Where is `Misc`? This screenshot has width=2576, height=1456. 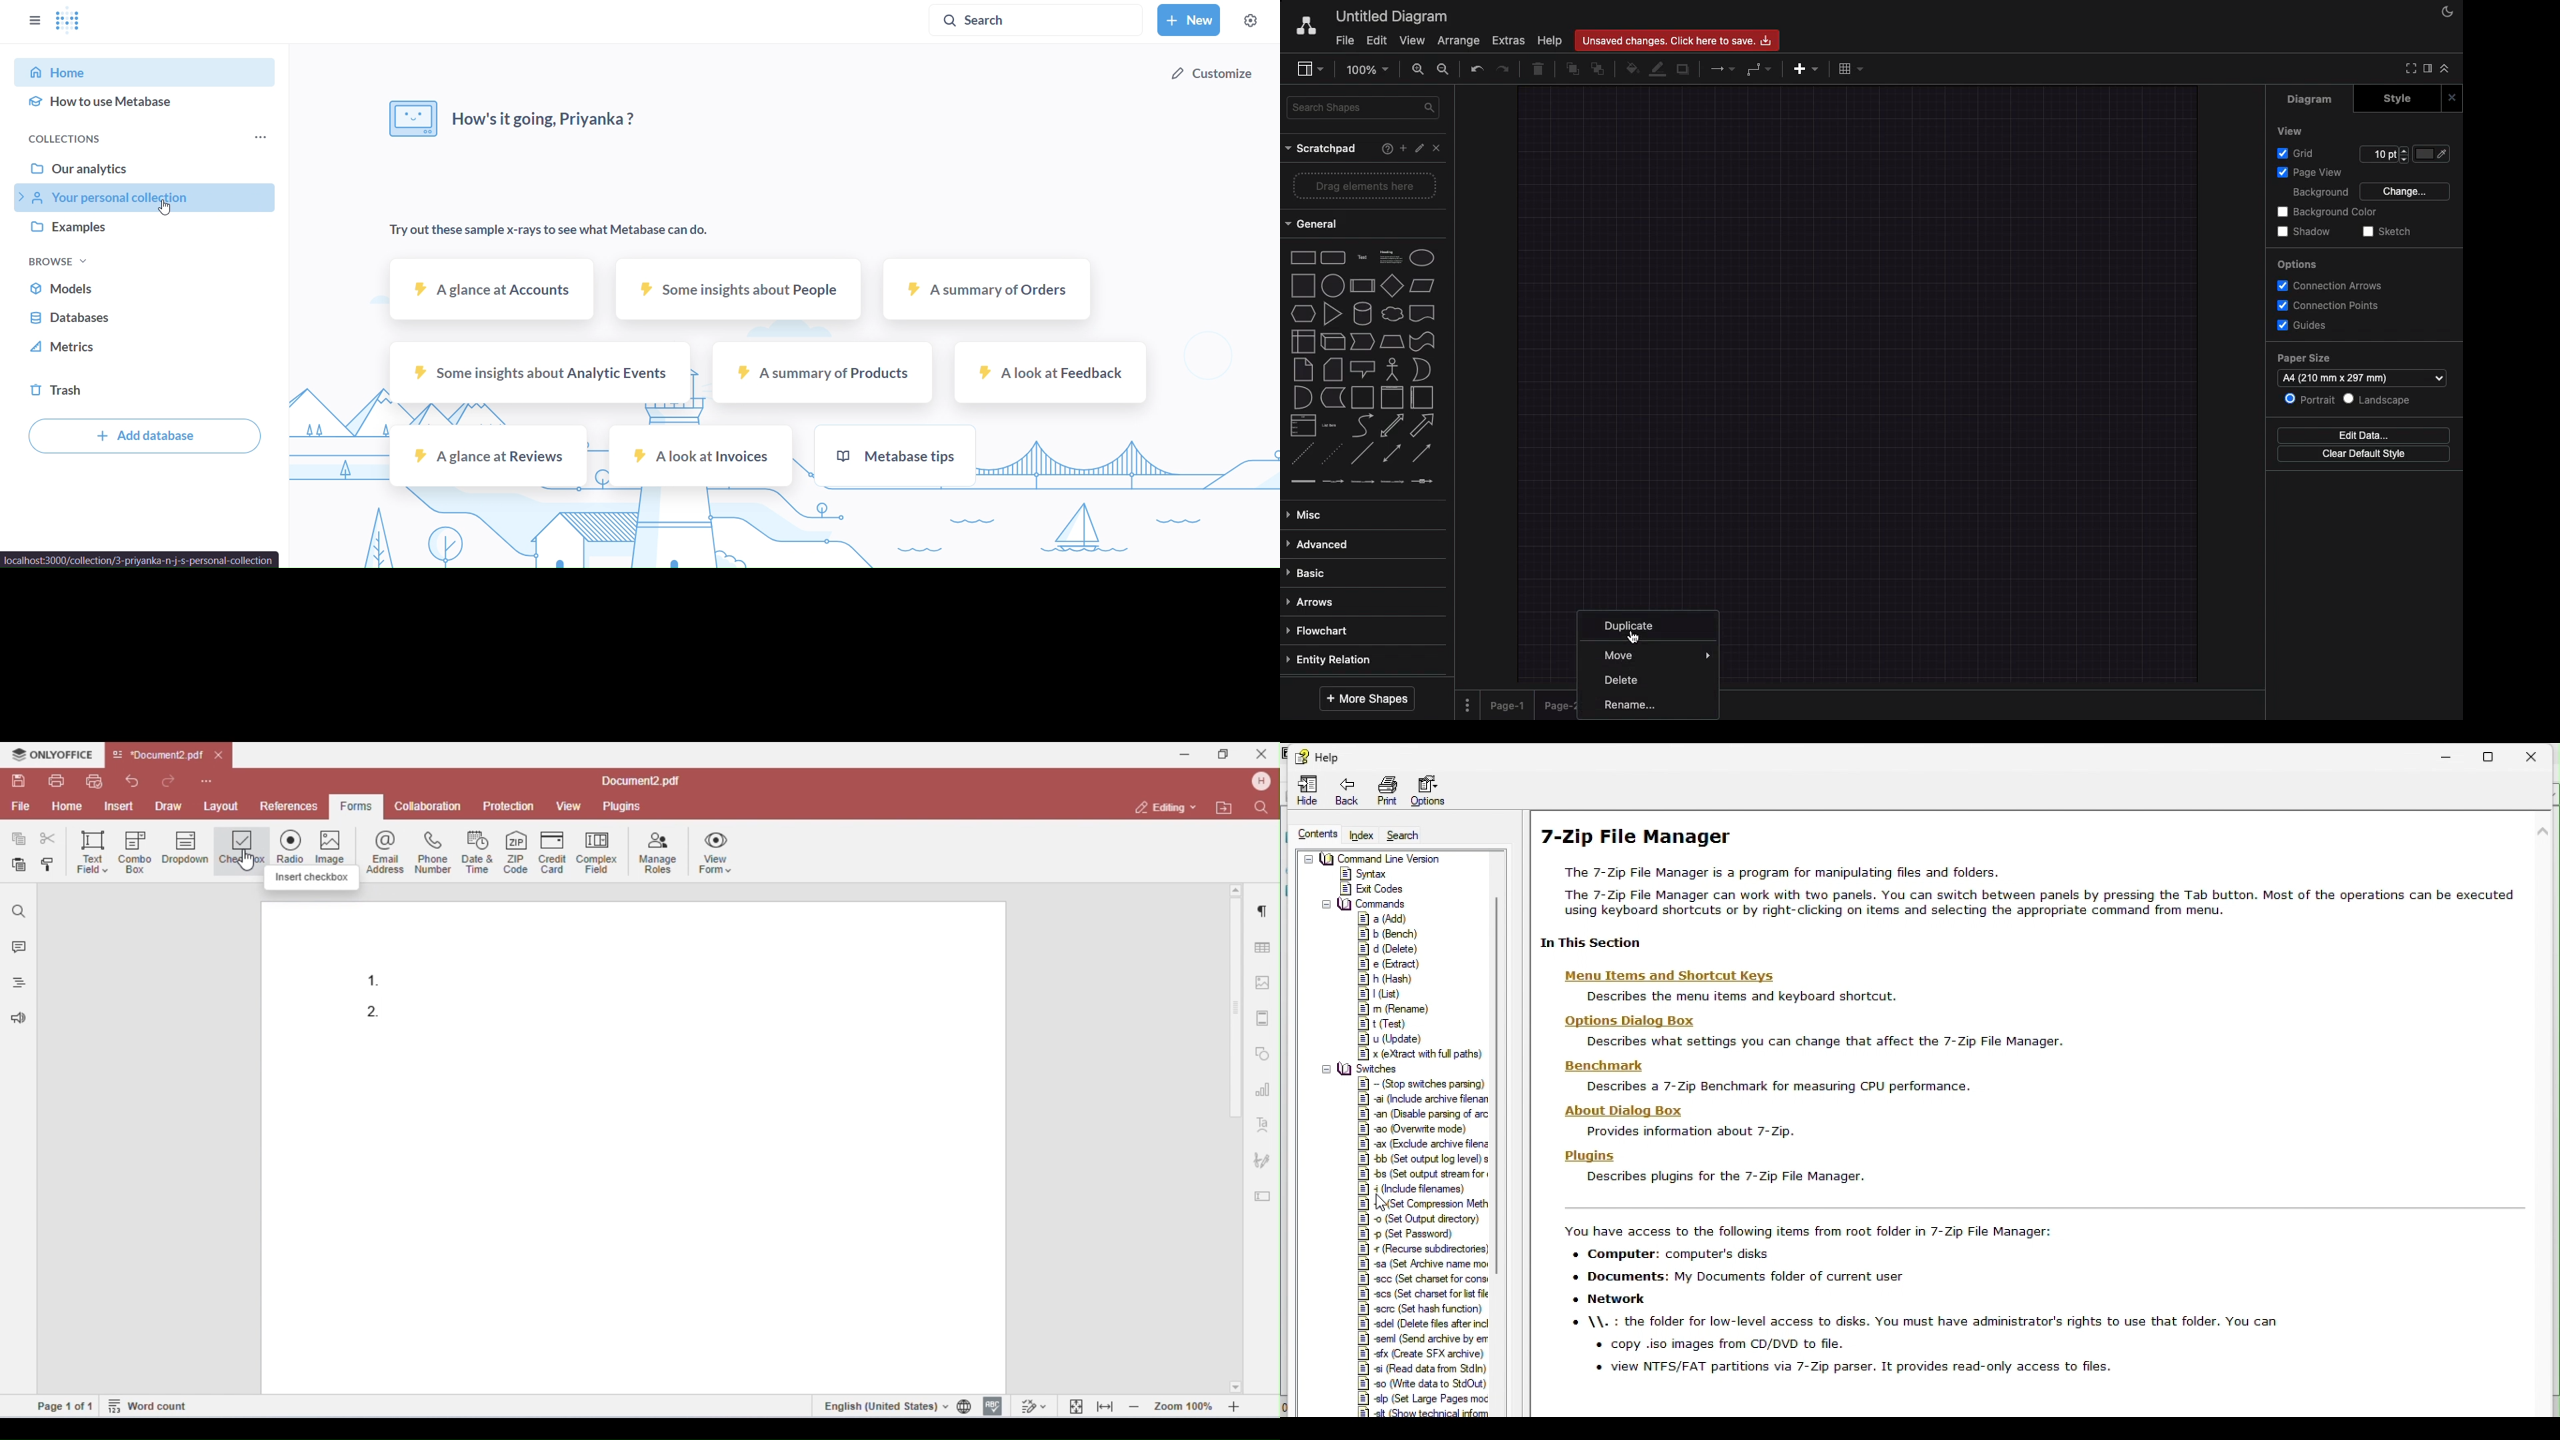 Misc is located at coordinates (1305, 515).